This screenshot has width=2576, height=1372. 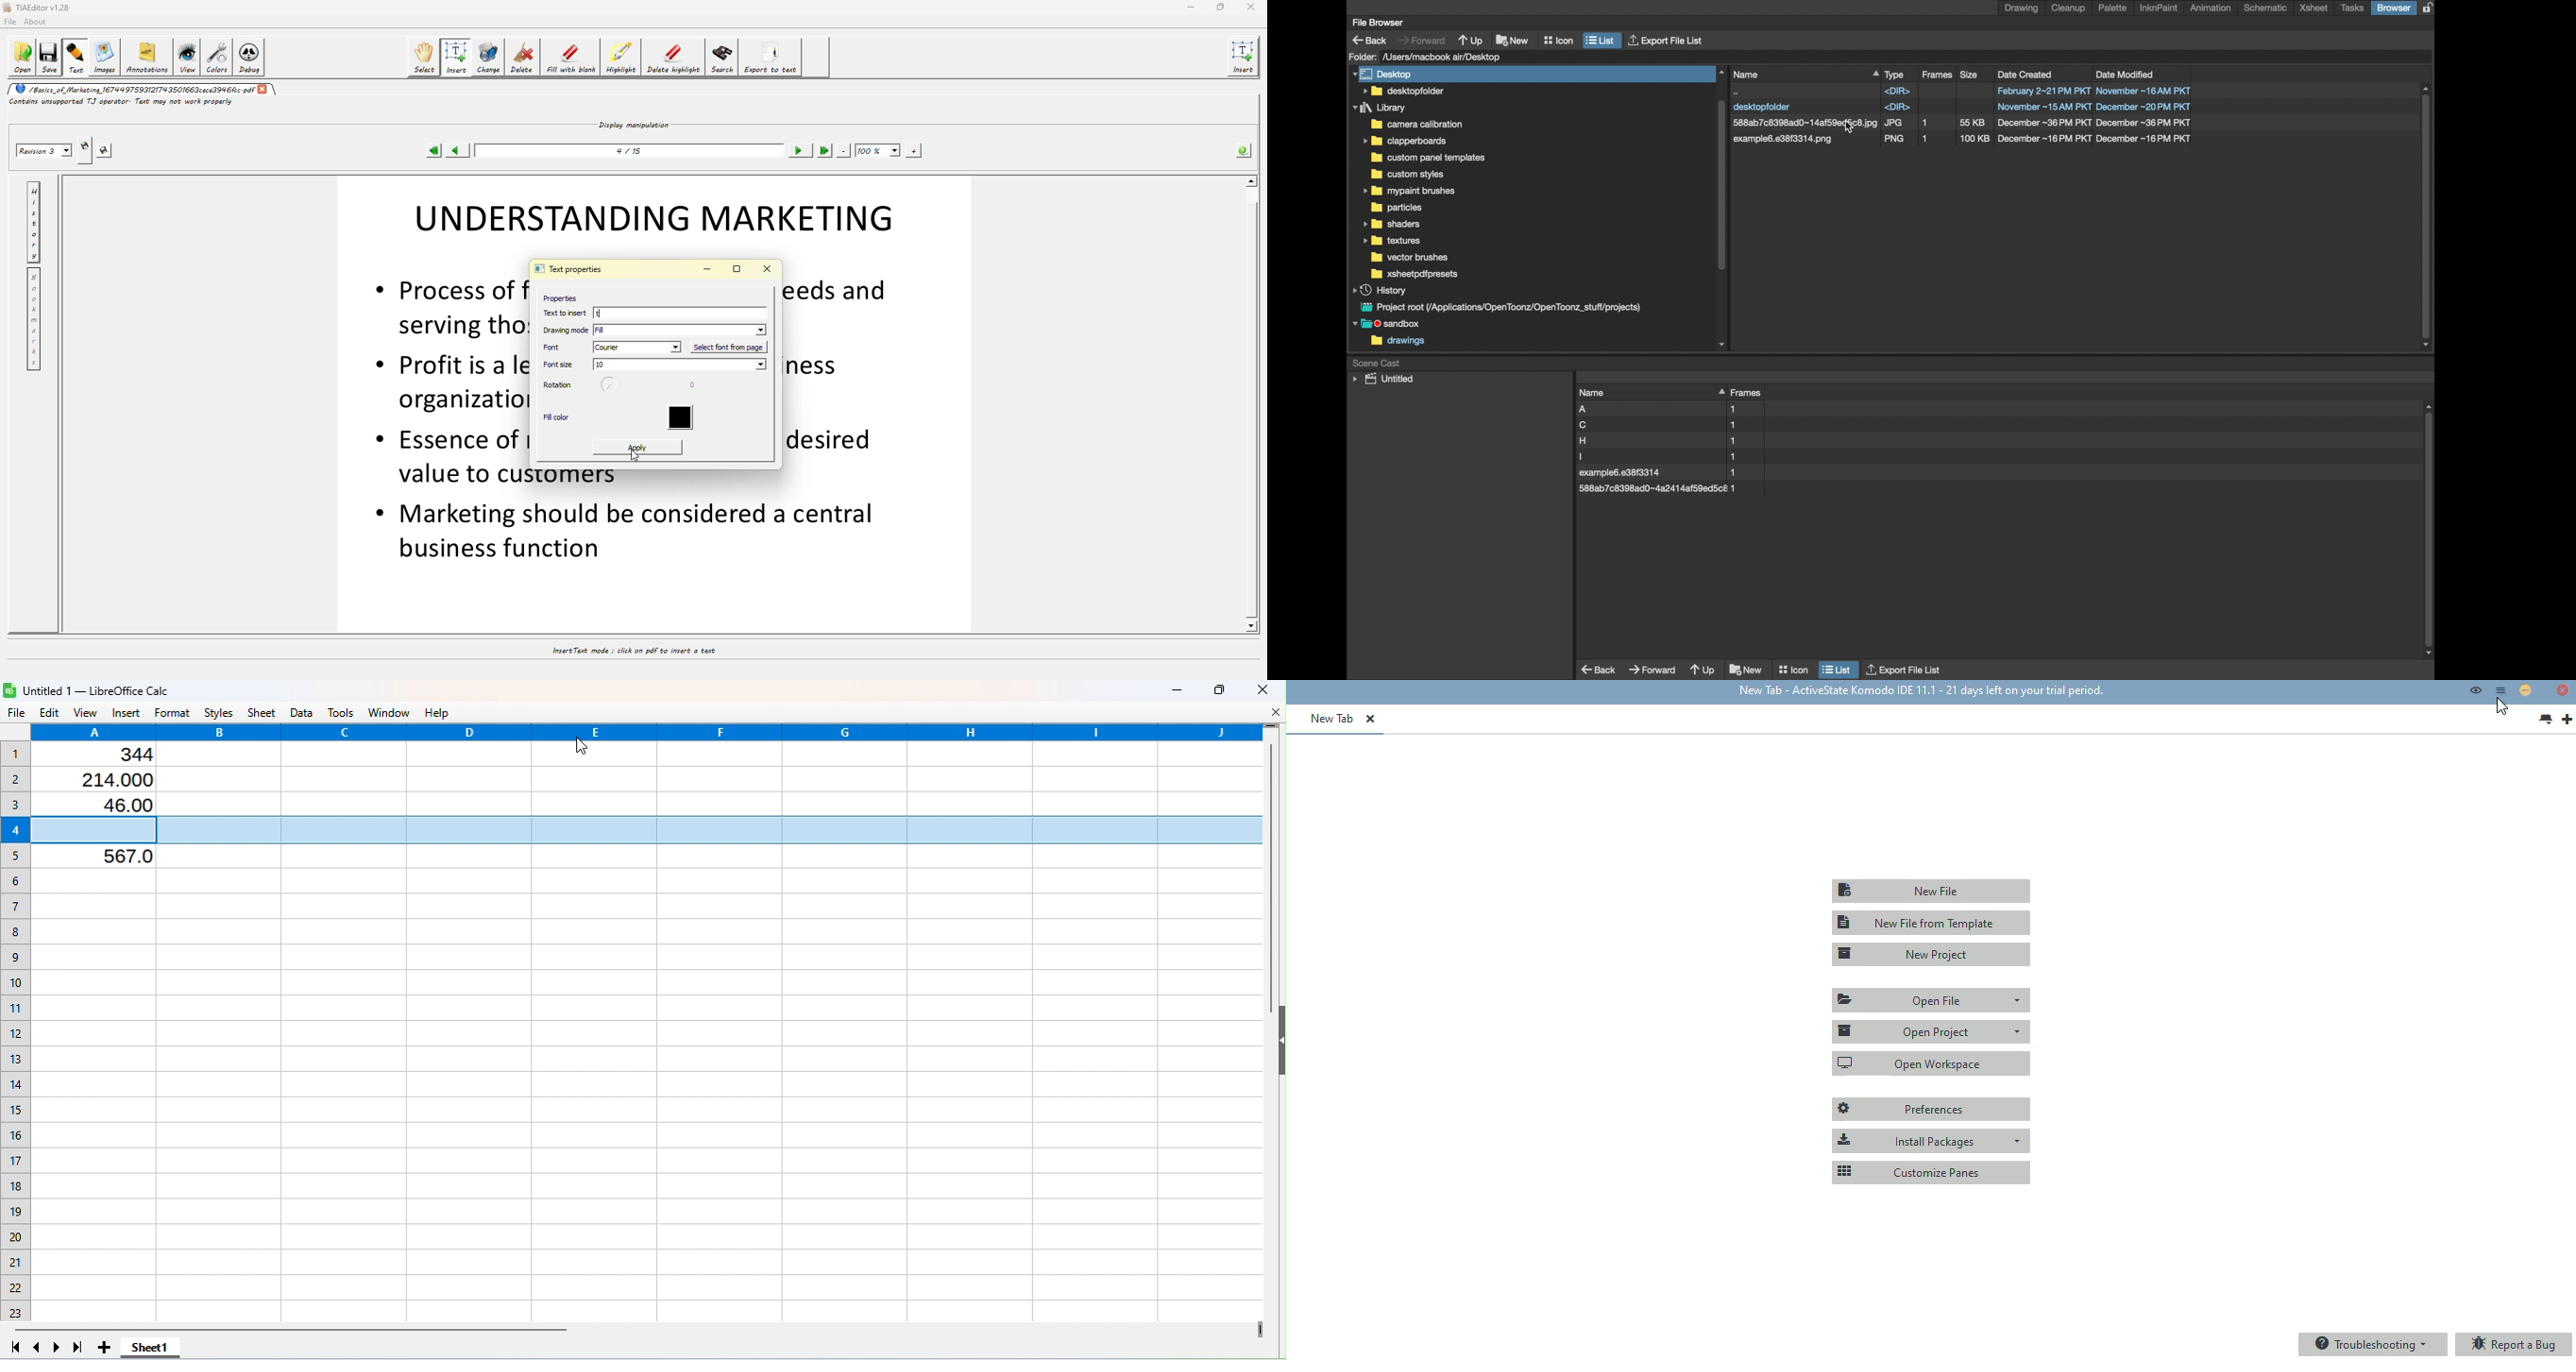 I want to click on Scroll to next sheet, so click(x=57, y=1348).